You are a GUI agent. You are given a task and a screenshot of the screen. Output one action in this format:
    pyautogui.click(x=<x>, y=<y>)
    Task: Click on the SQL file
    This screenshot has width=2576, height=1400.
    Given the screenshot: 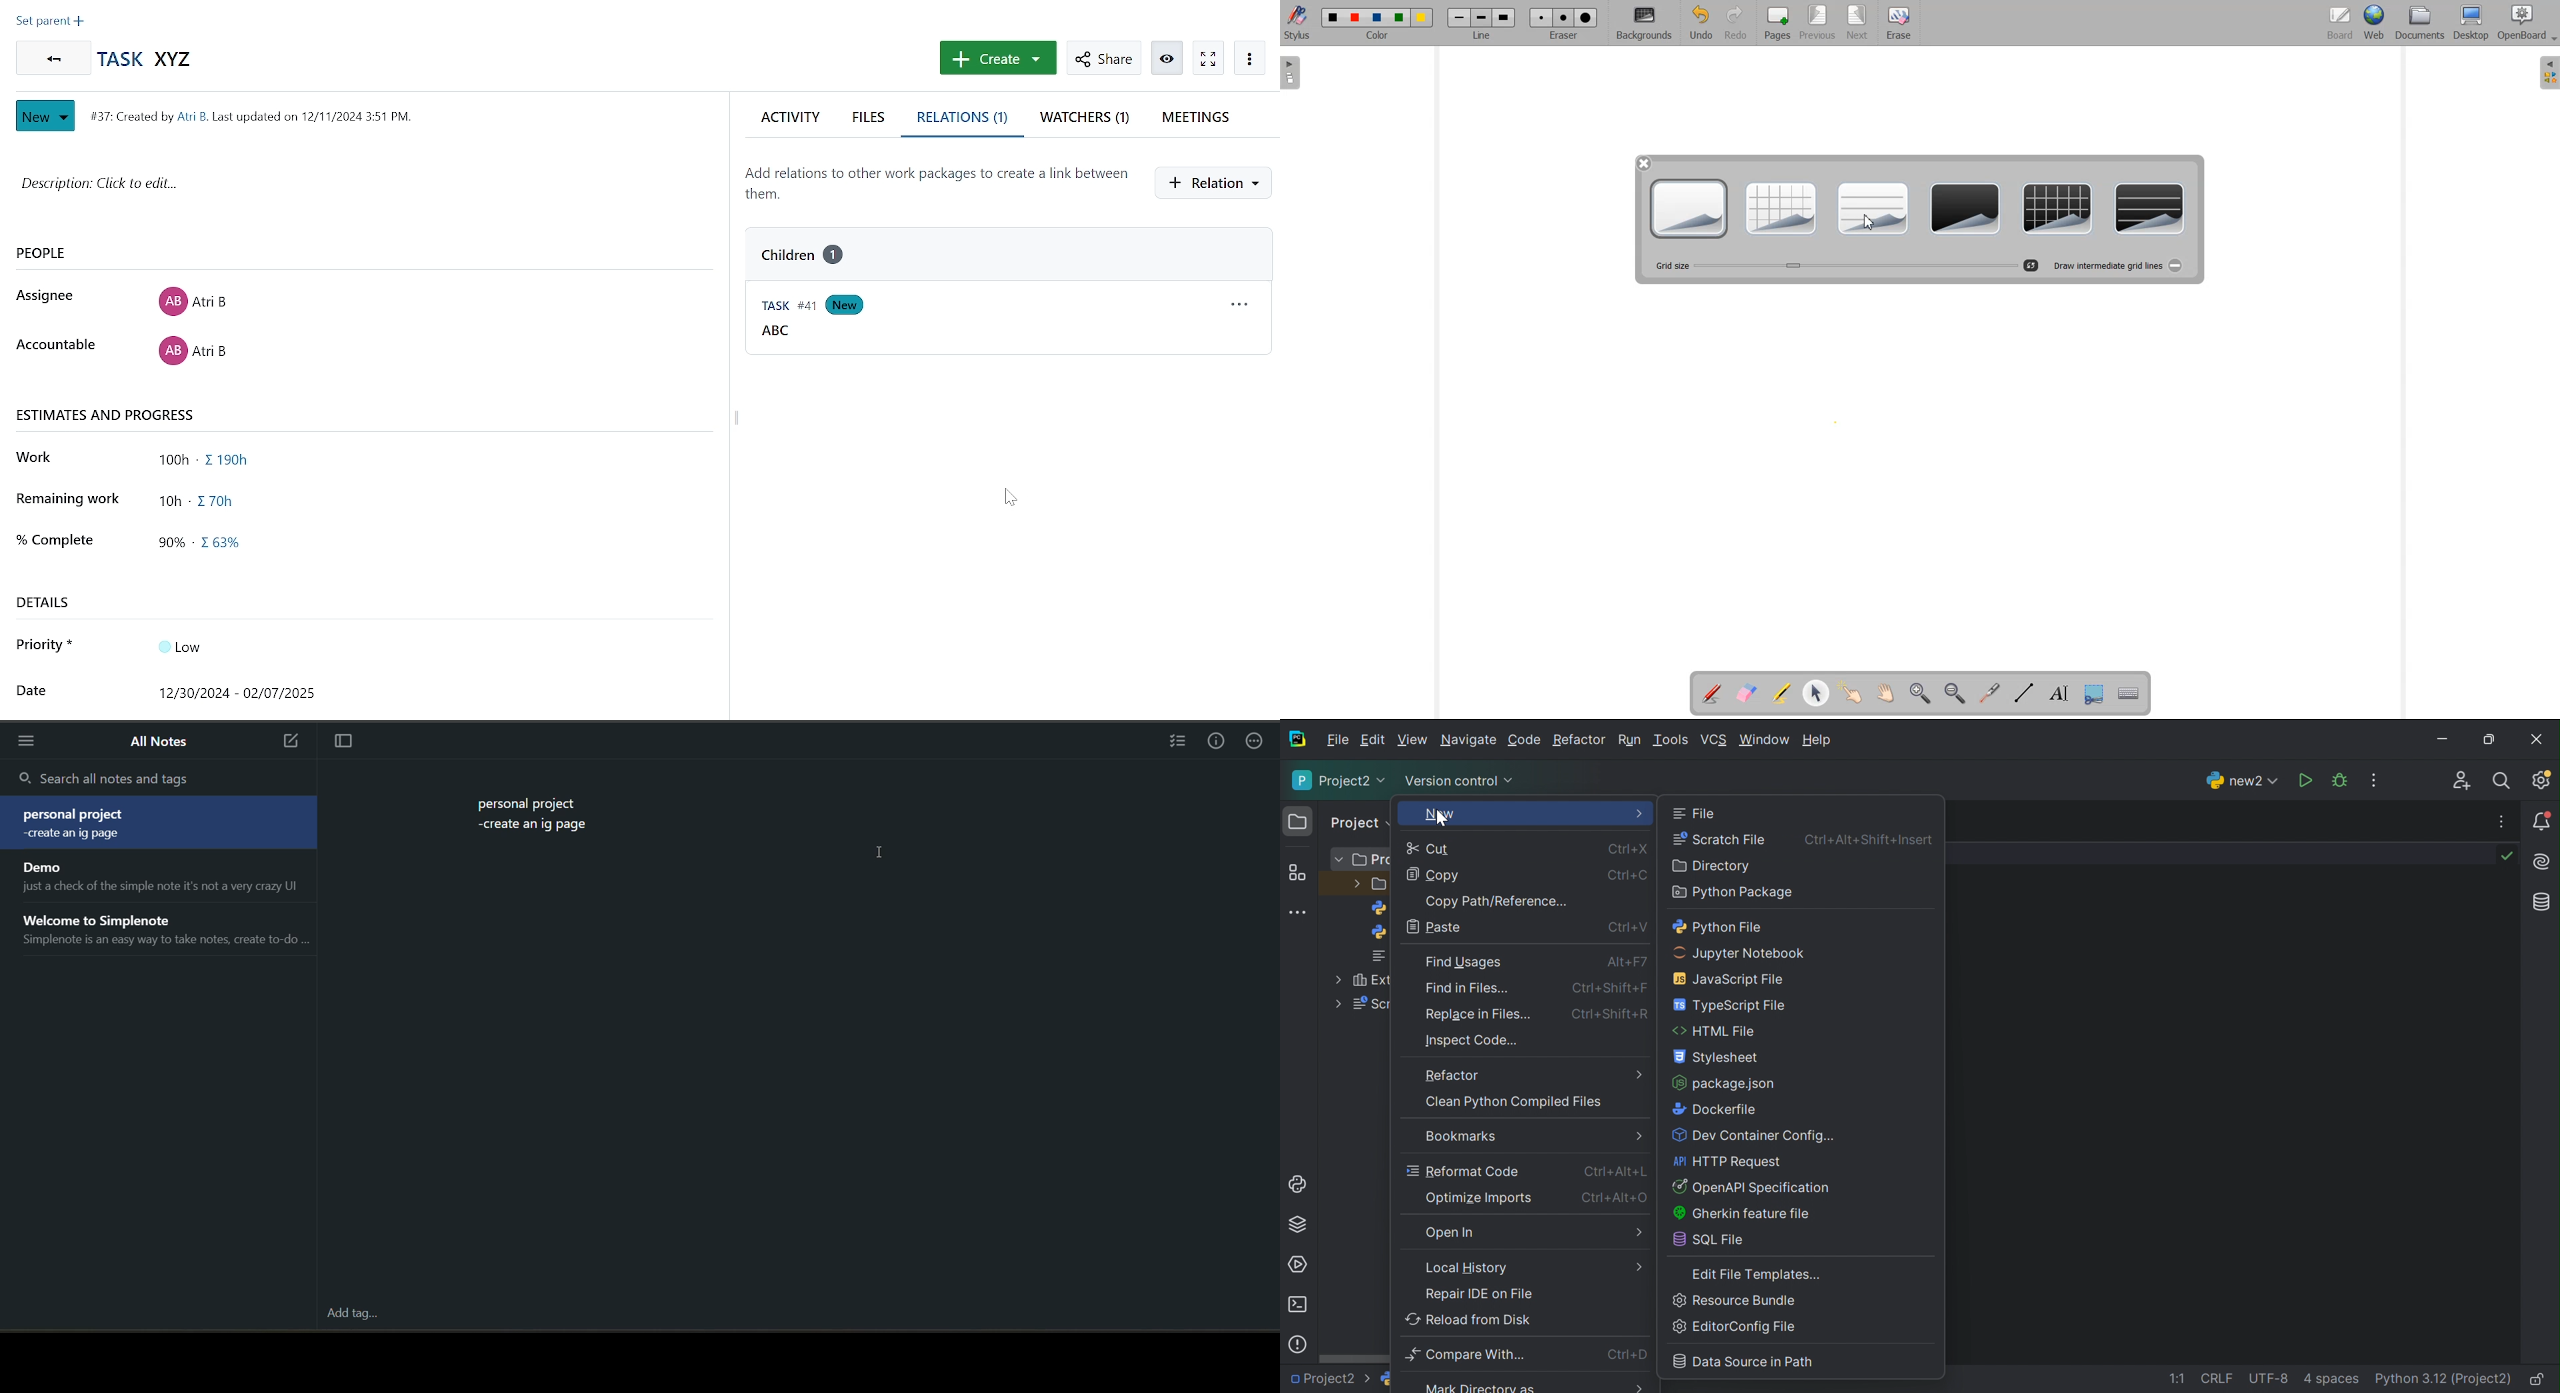 What is the action you would take?
    pyautogui.click(x=1708, y=1238)
    